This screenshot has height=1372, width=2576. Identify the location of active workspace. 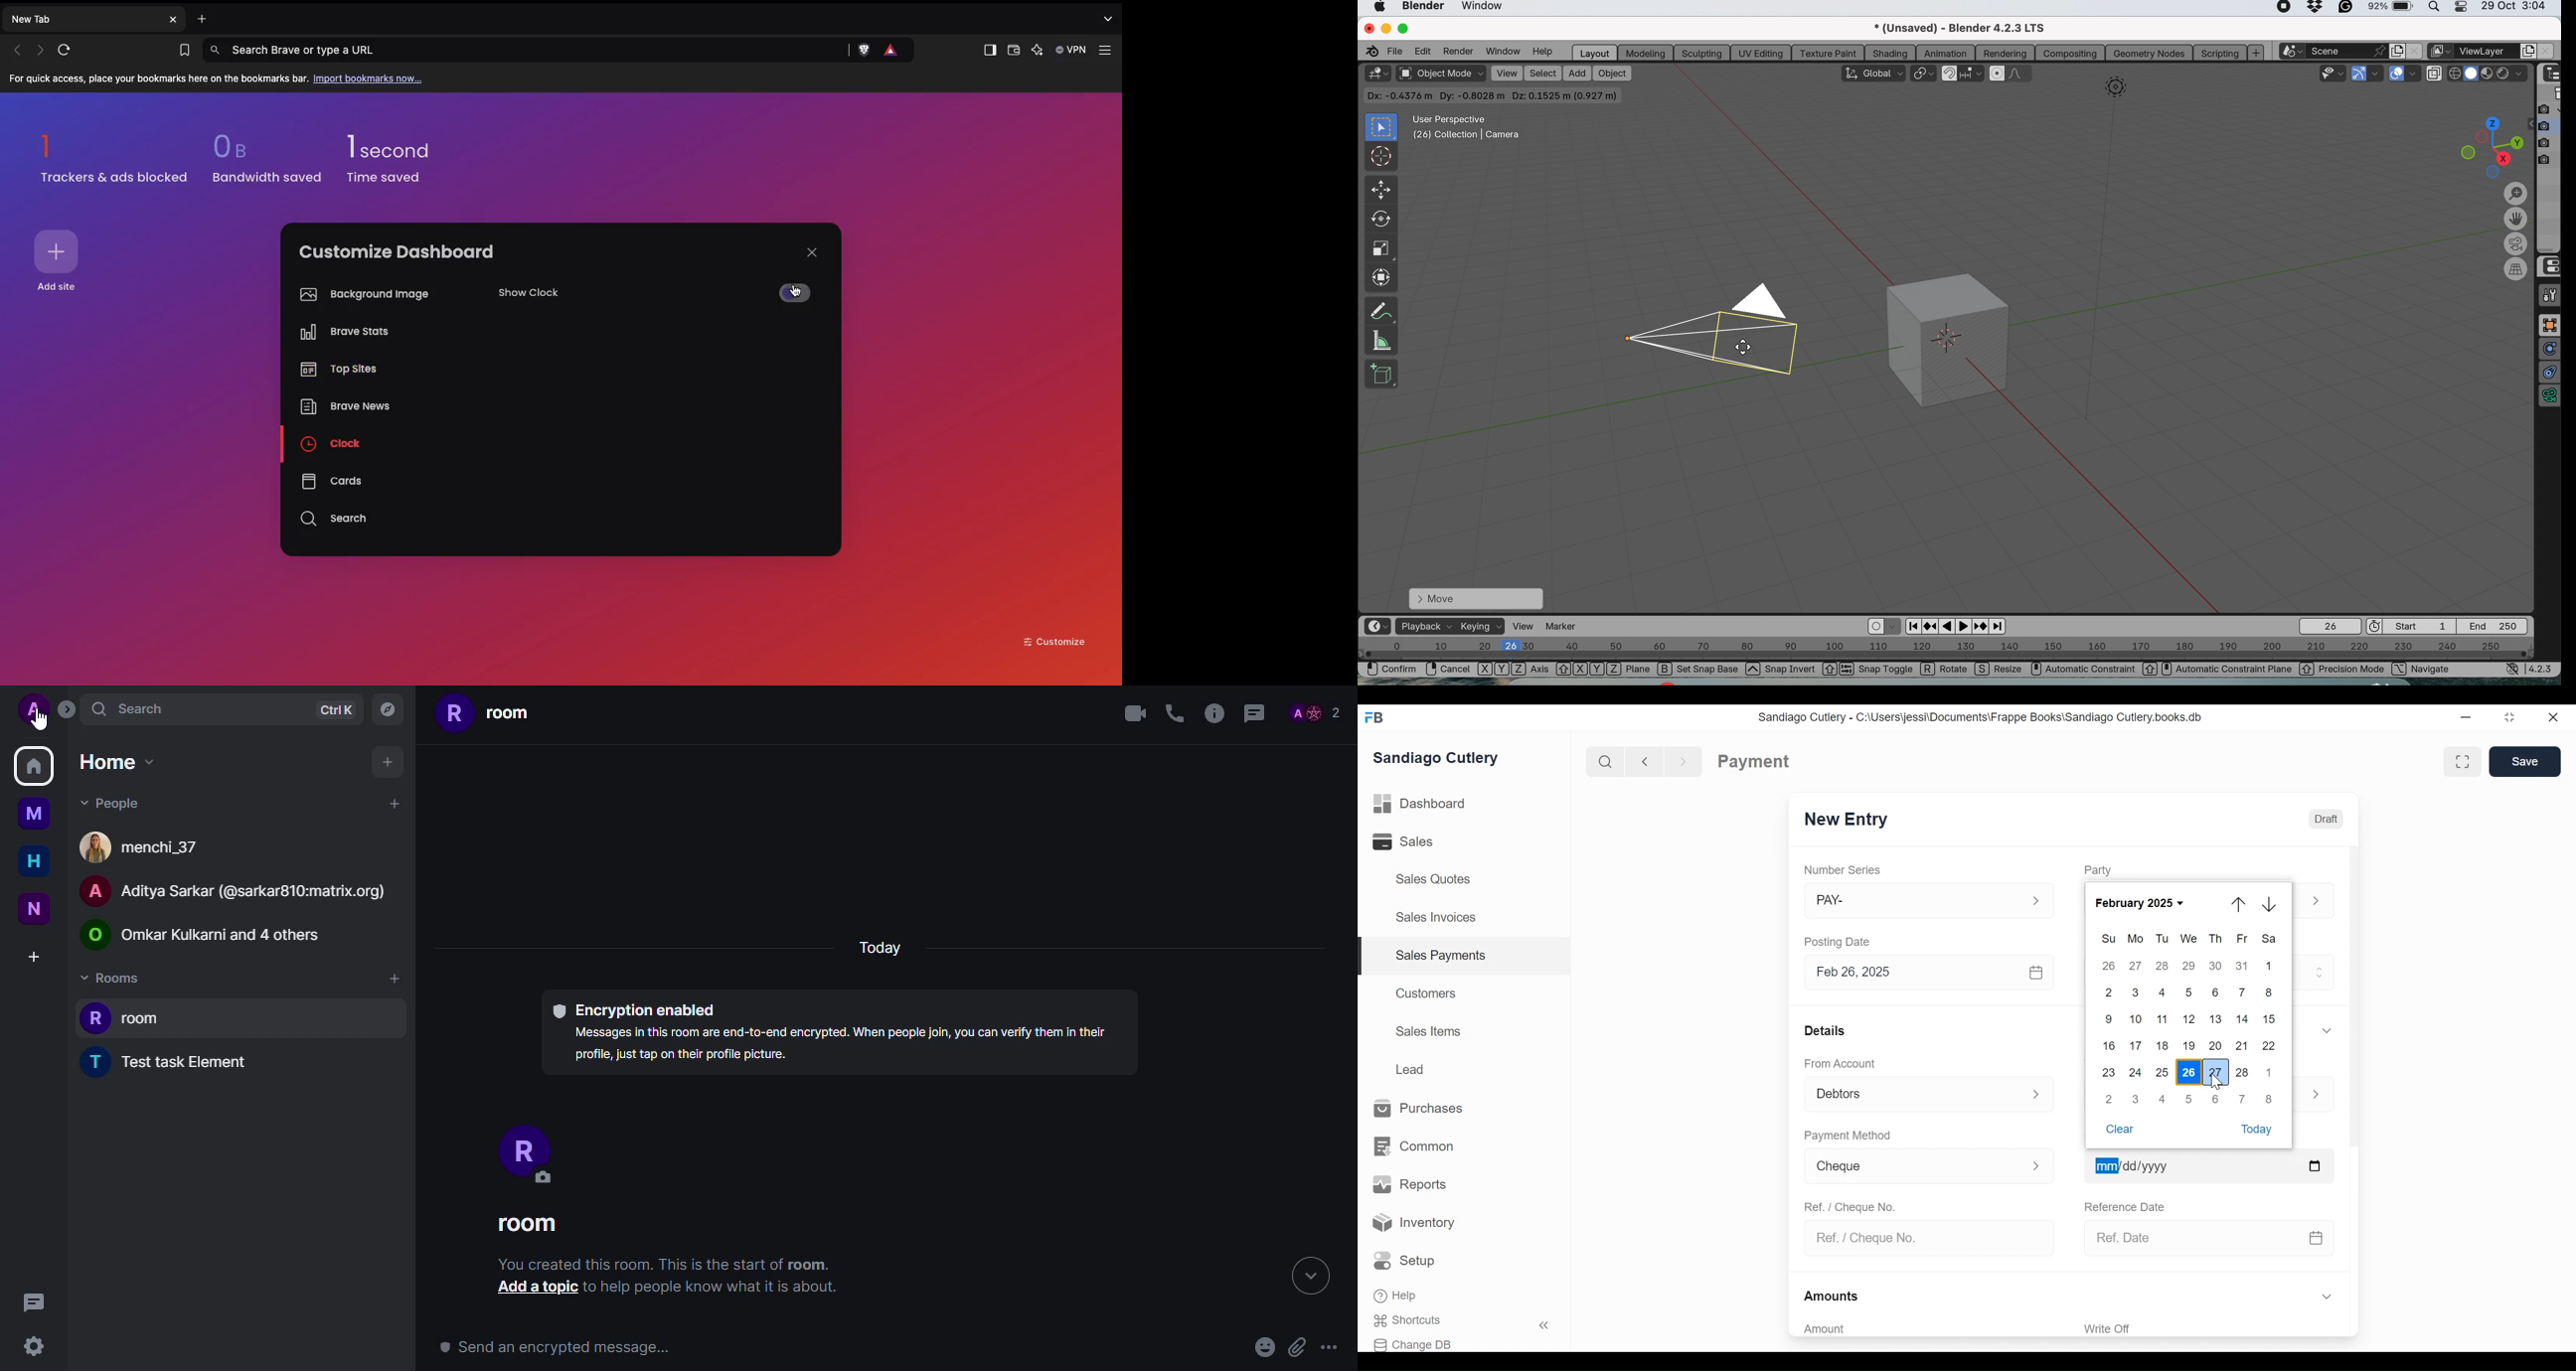
(2439, 52).